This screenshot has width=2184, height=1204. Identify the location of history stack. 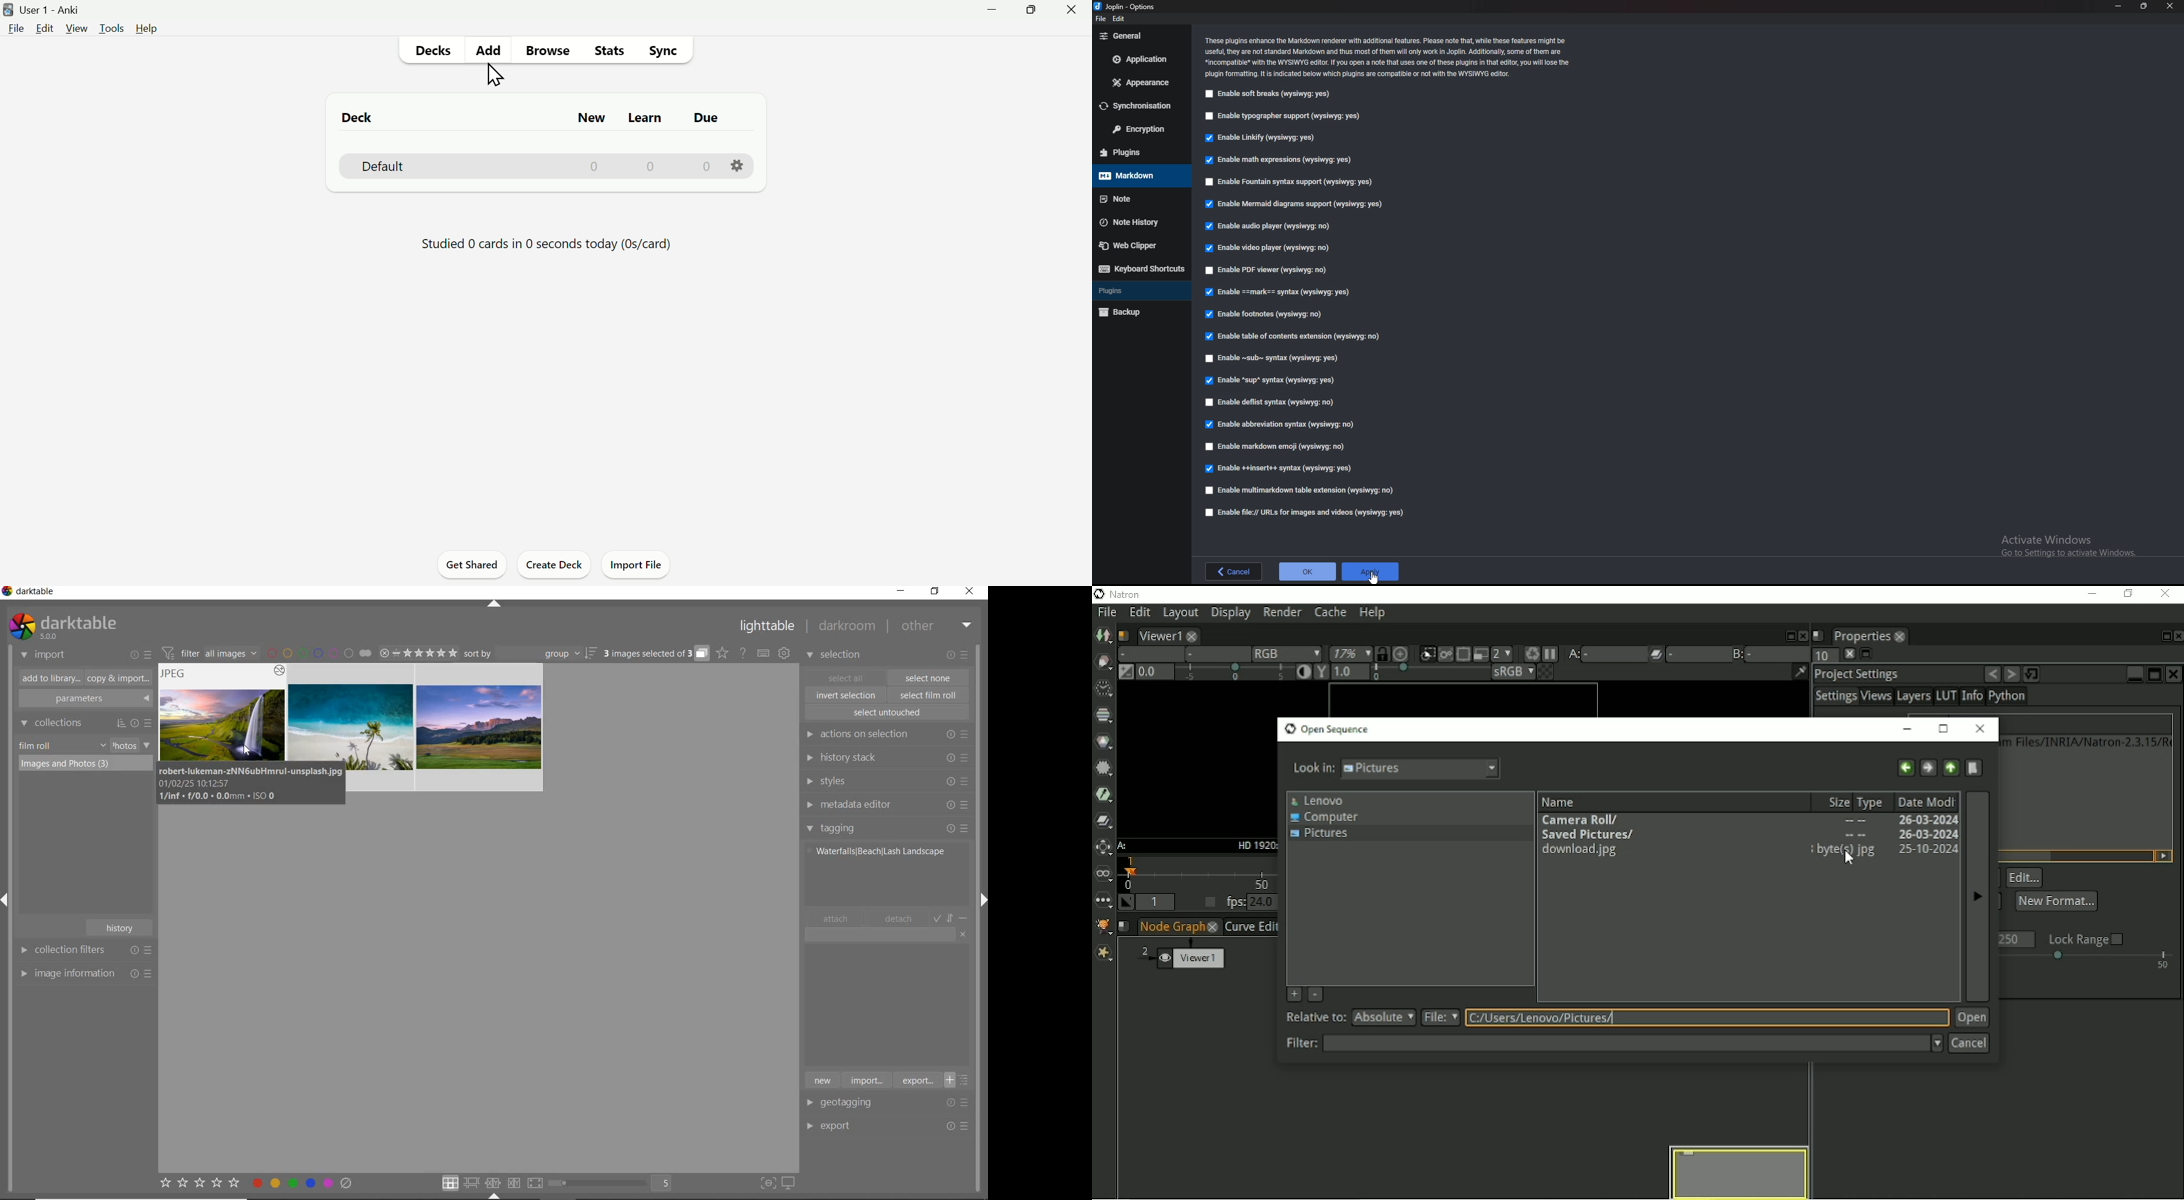
(885, 757).